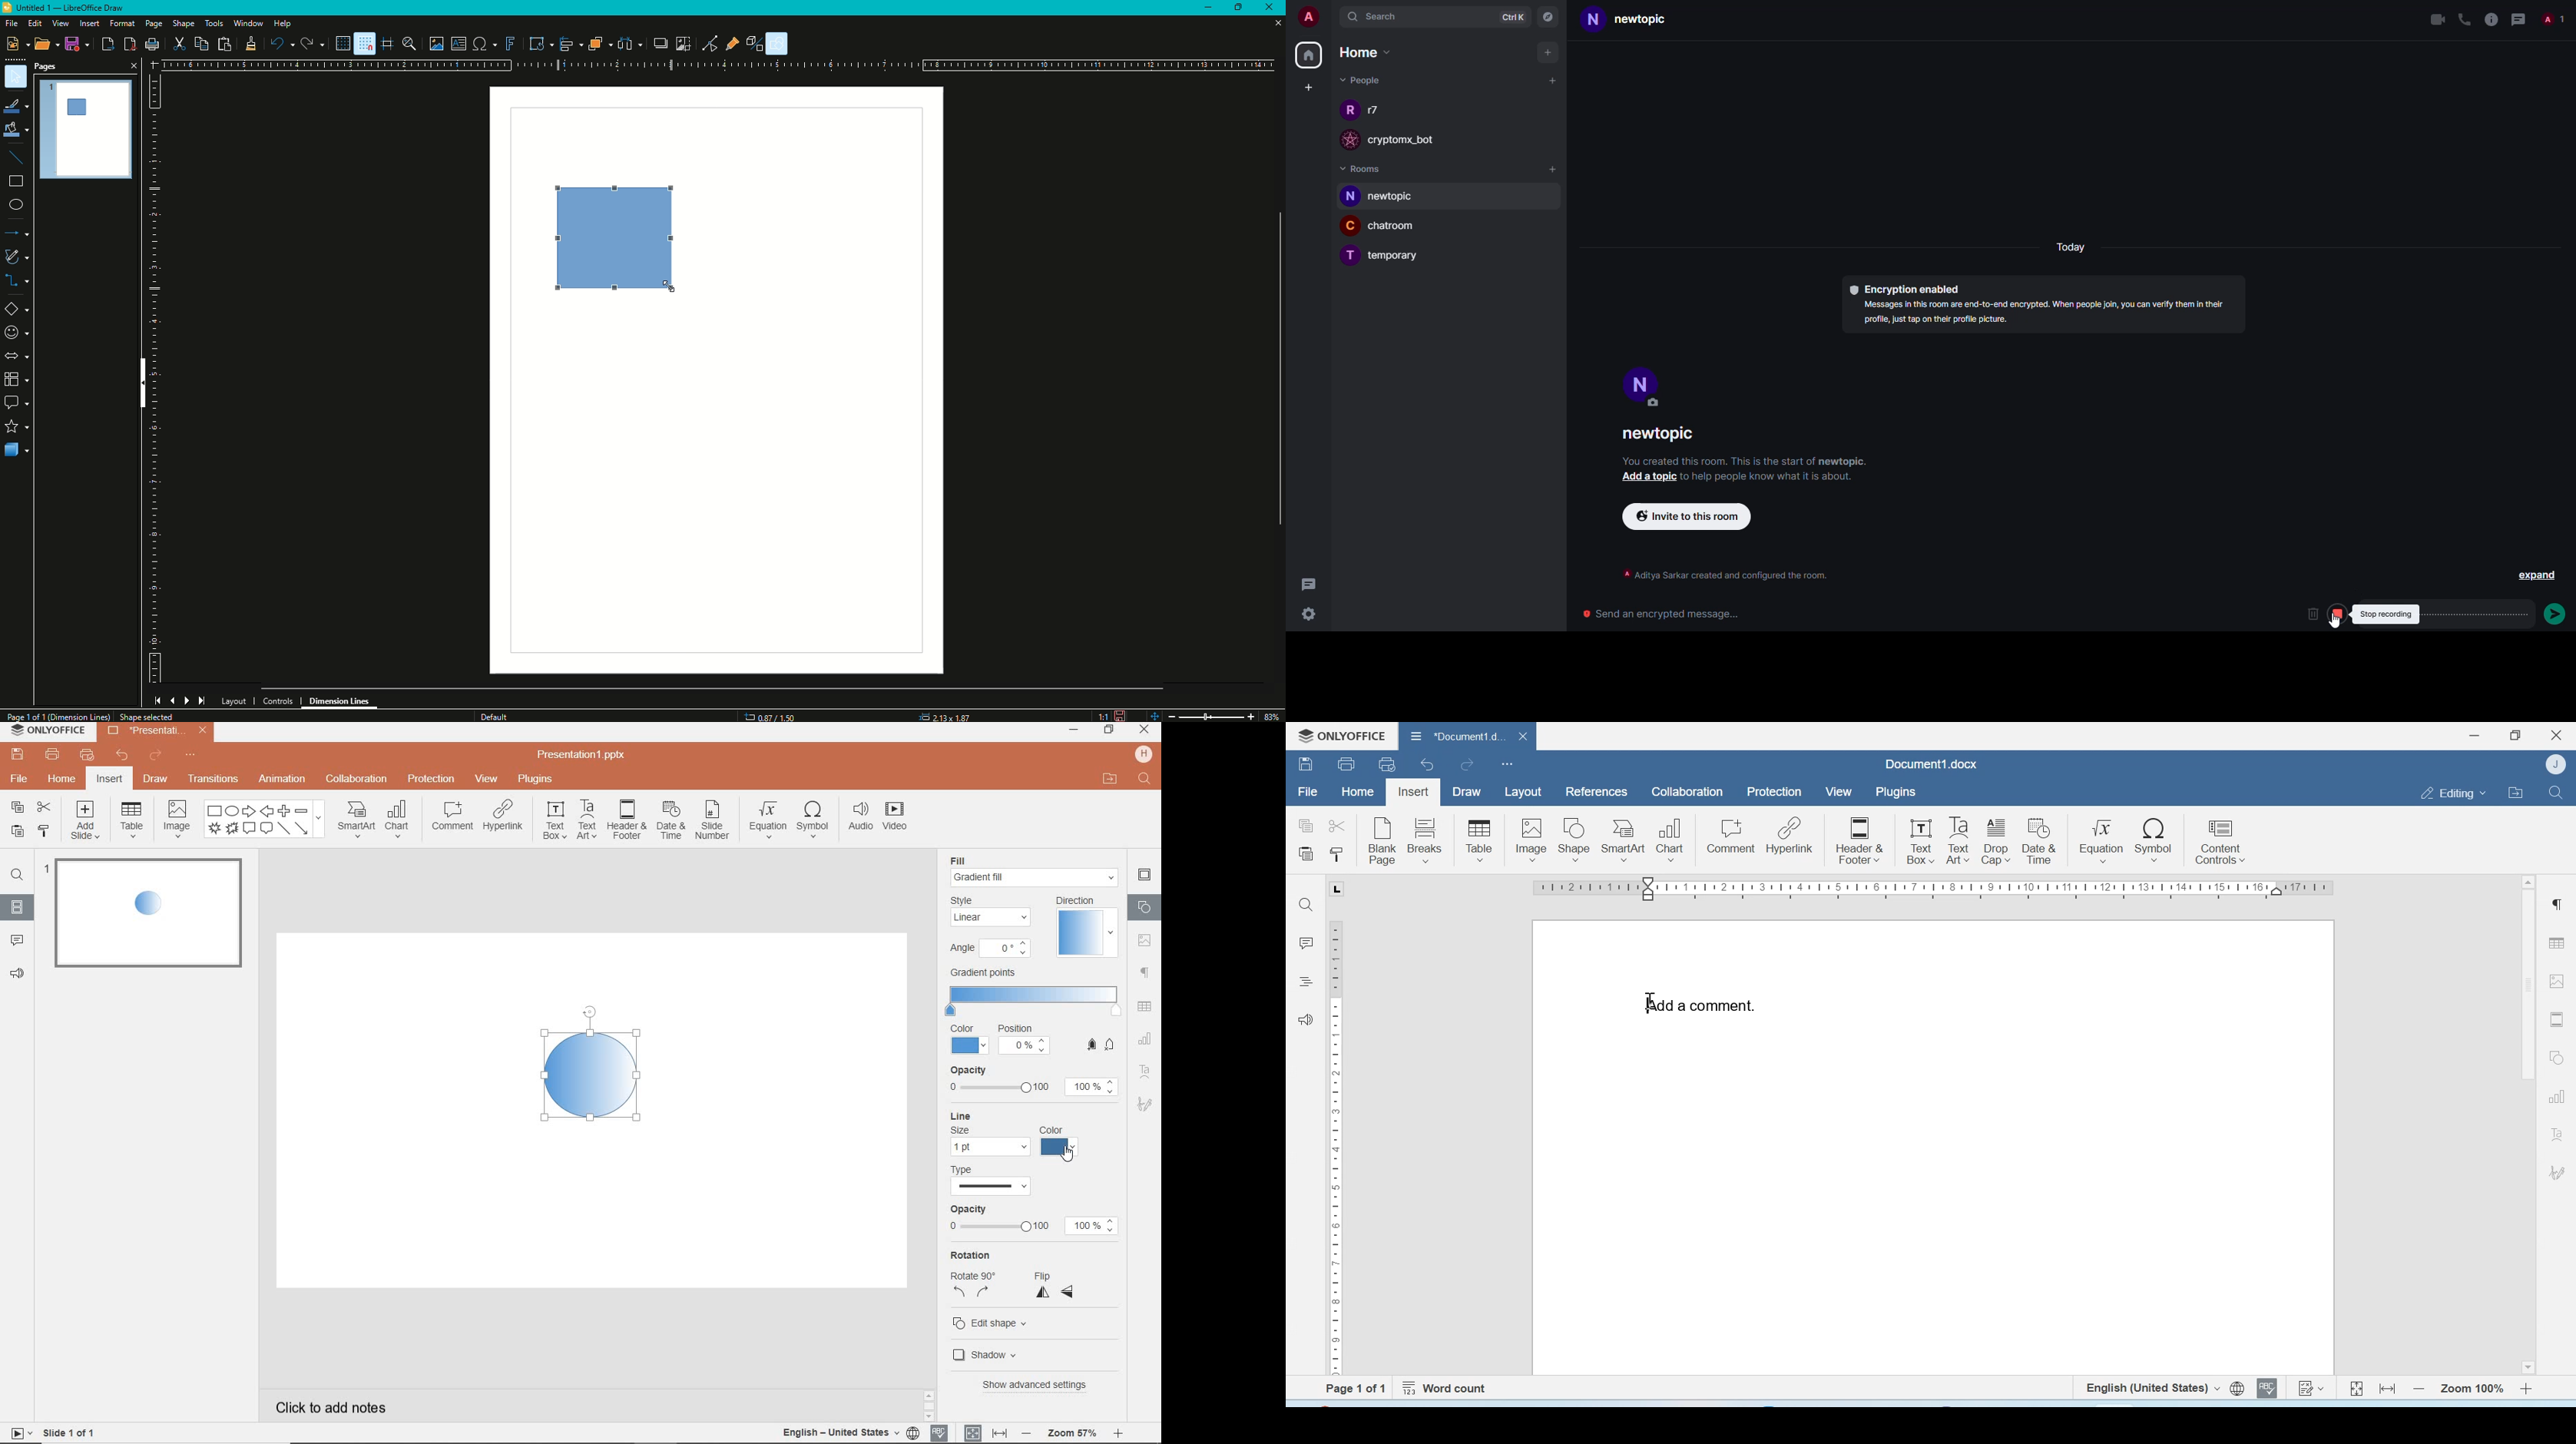  What do you see at coordinates (1933, 764) in the screenshot?
I see `Document1.docx` at bounding box center [1933, 764].